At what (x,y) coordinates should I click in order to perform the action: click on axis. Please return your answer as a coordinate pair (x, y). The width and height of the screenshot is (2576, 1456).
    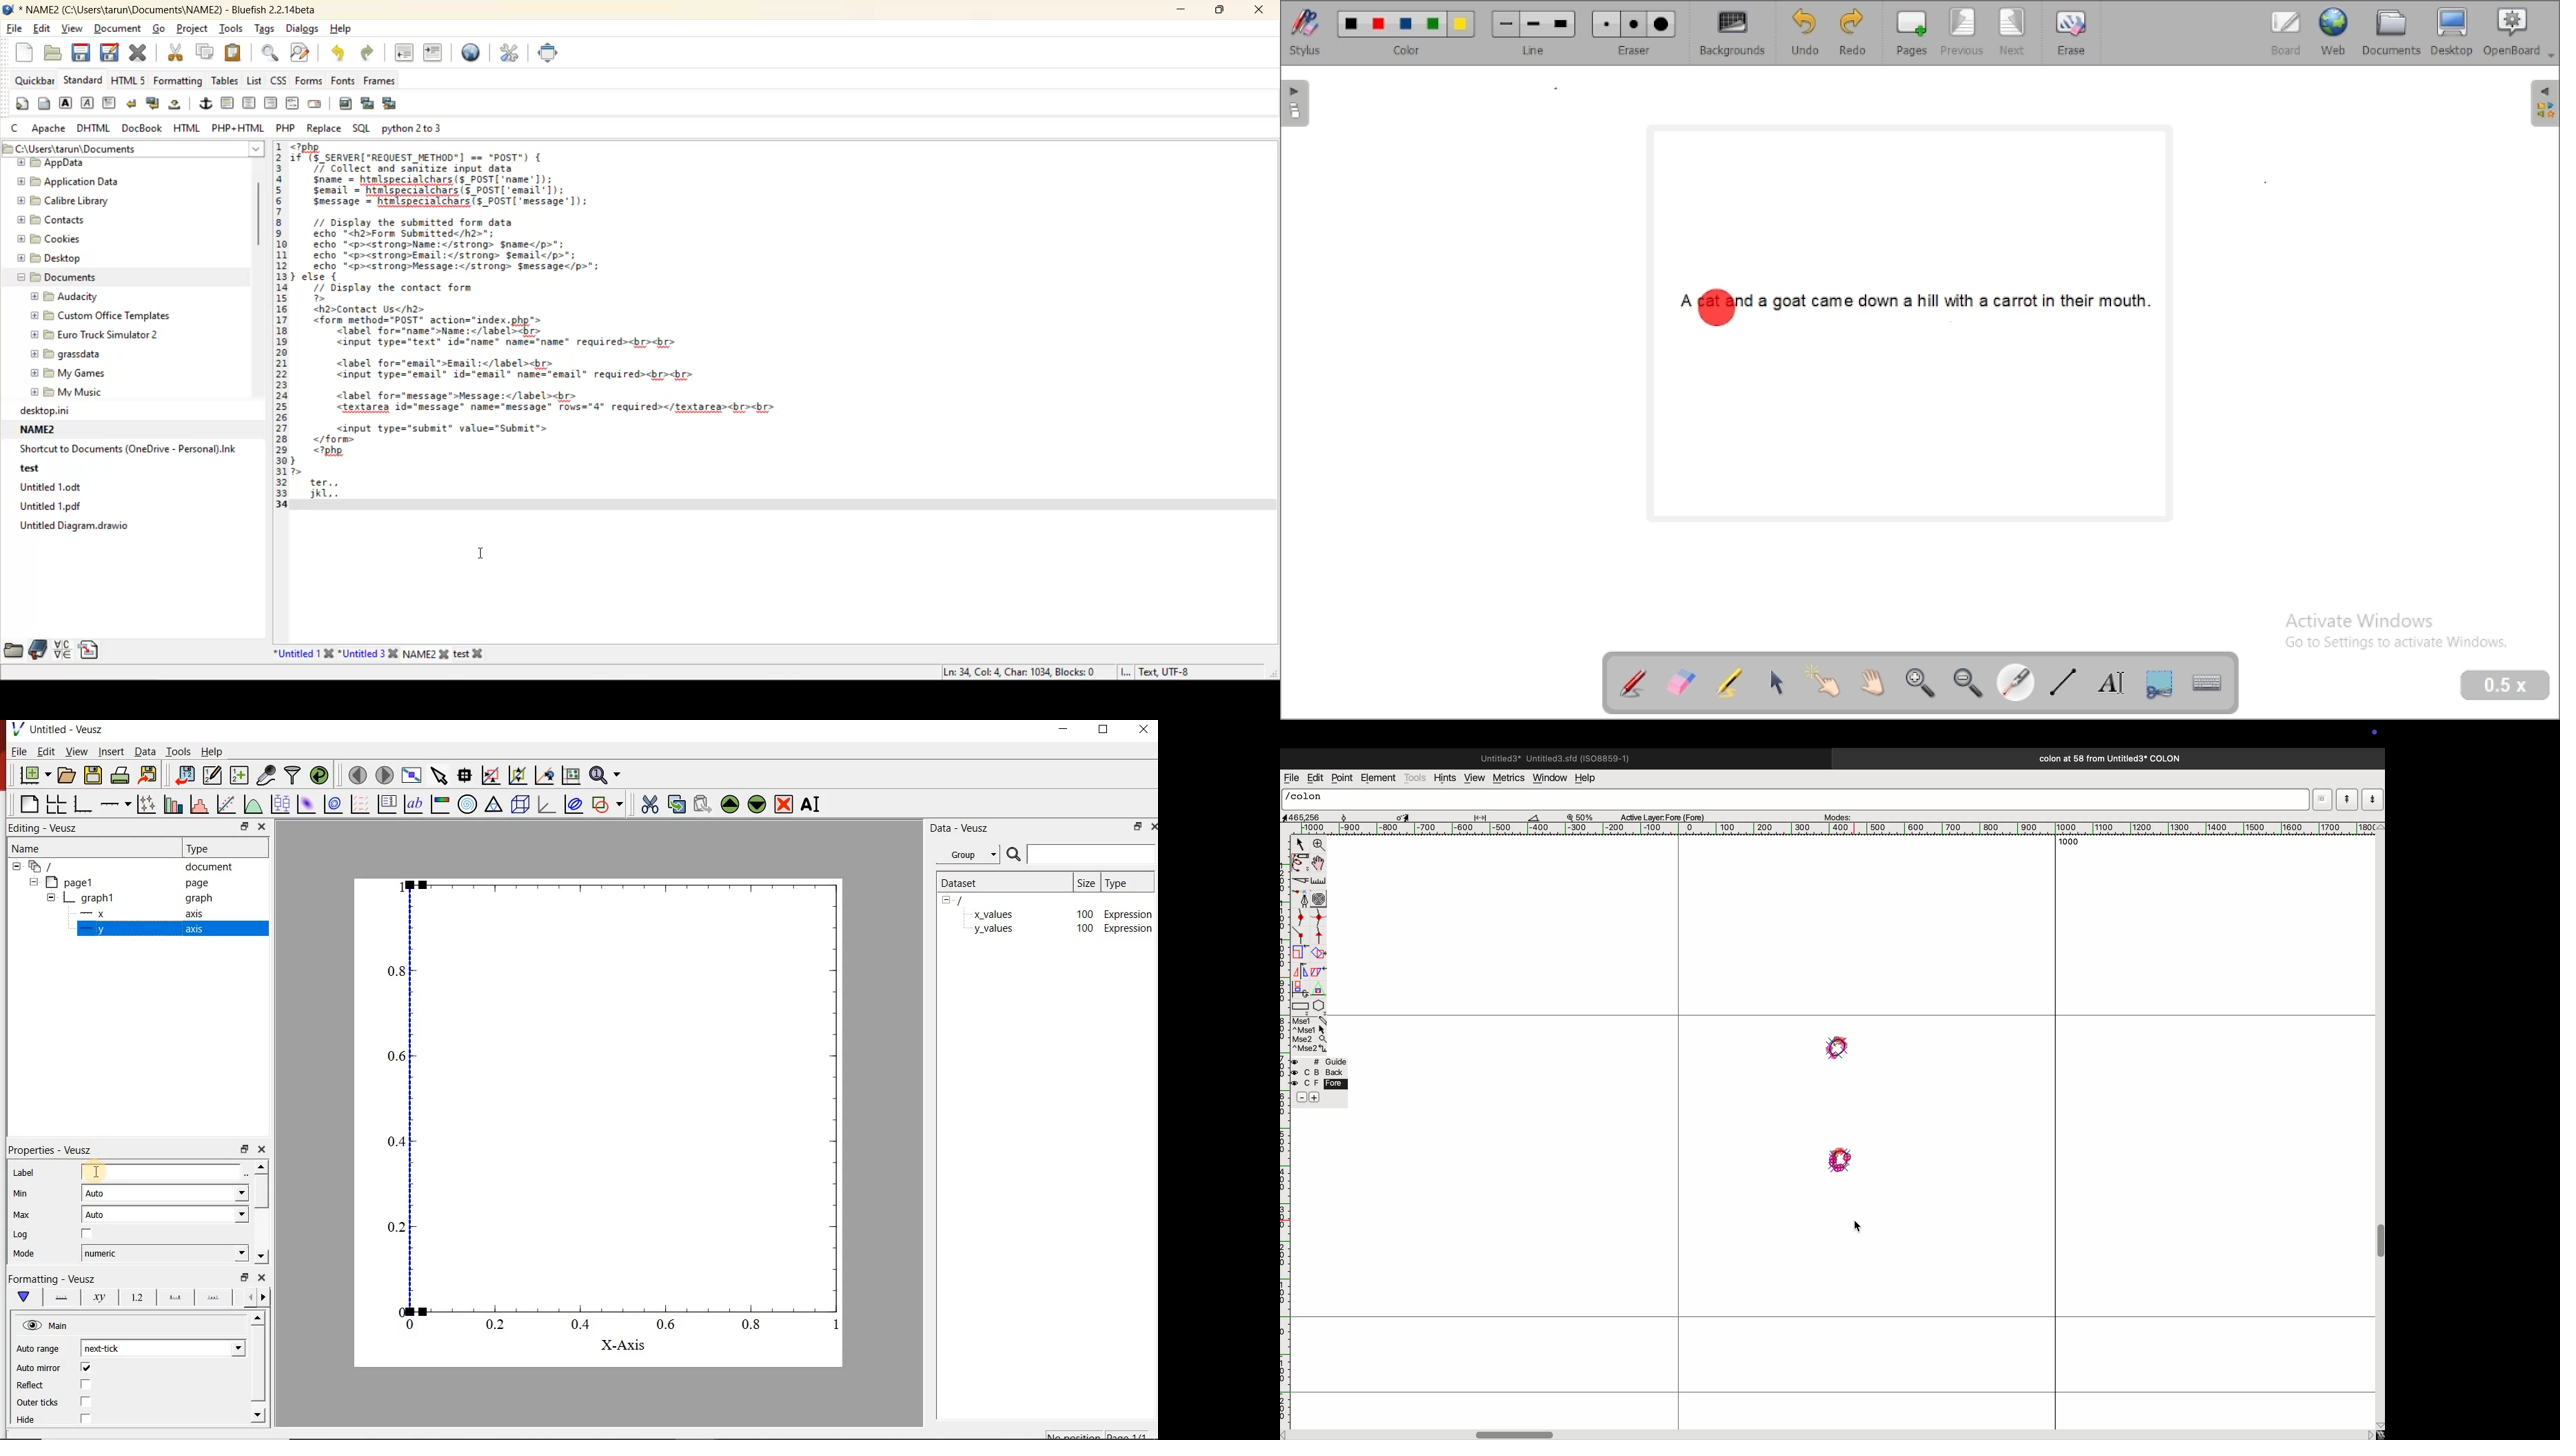
    Looking at the image, I should click on (194, 930).